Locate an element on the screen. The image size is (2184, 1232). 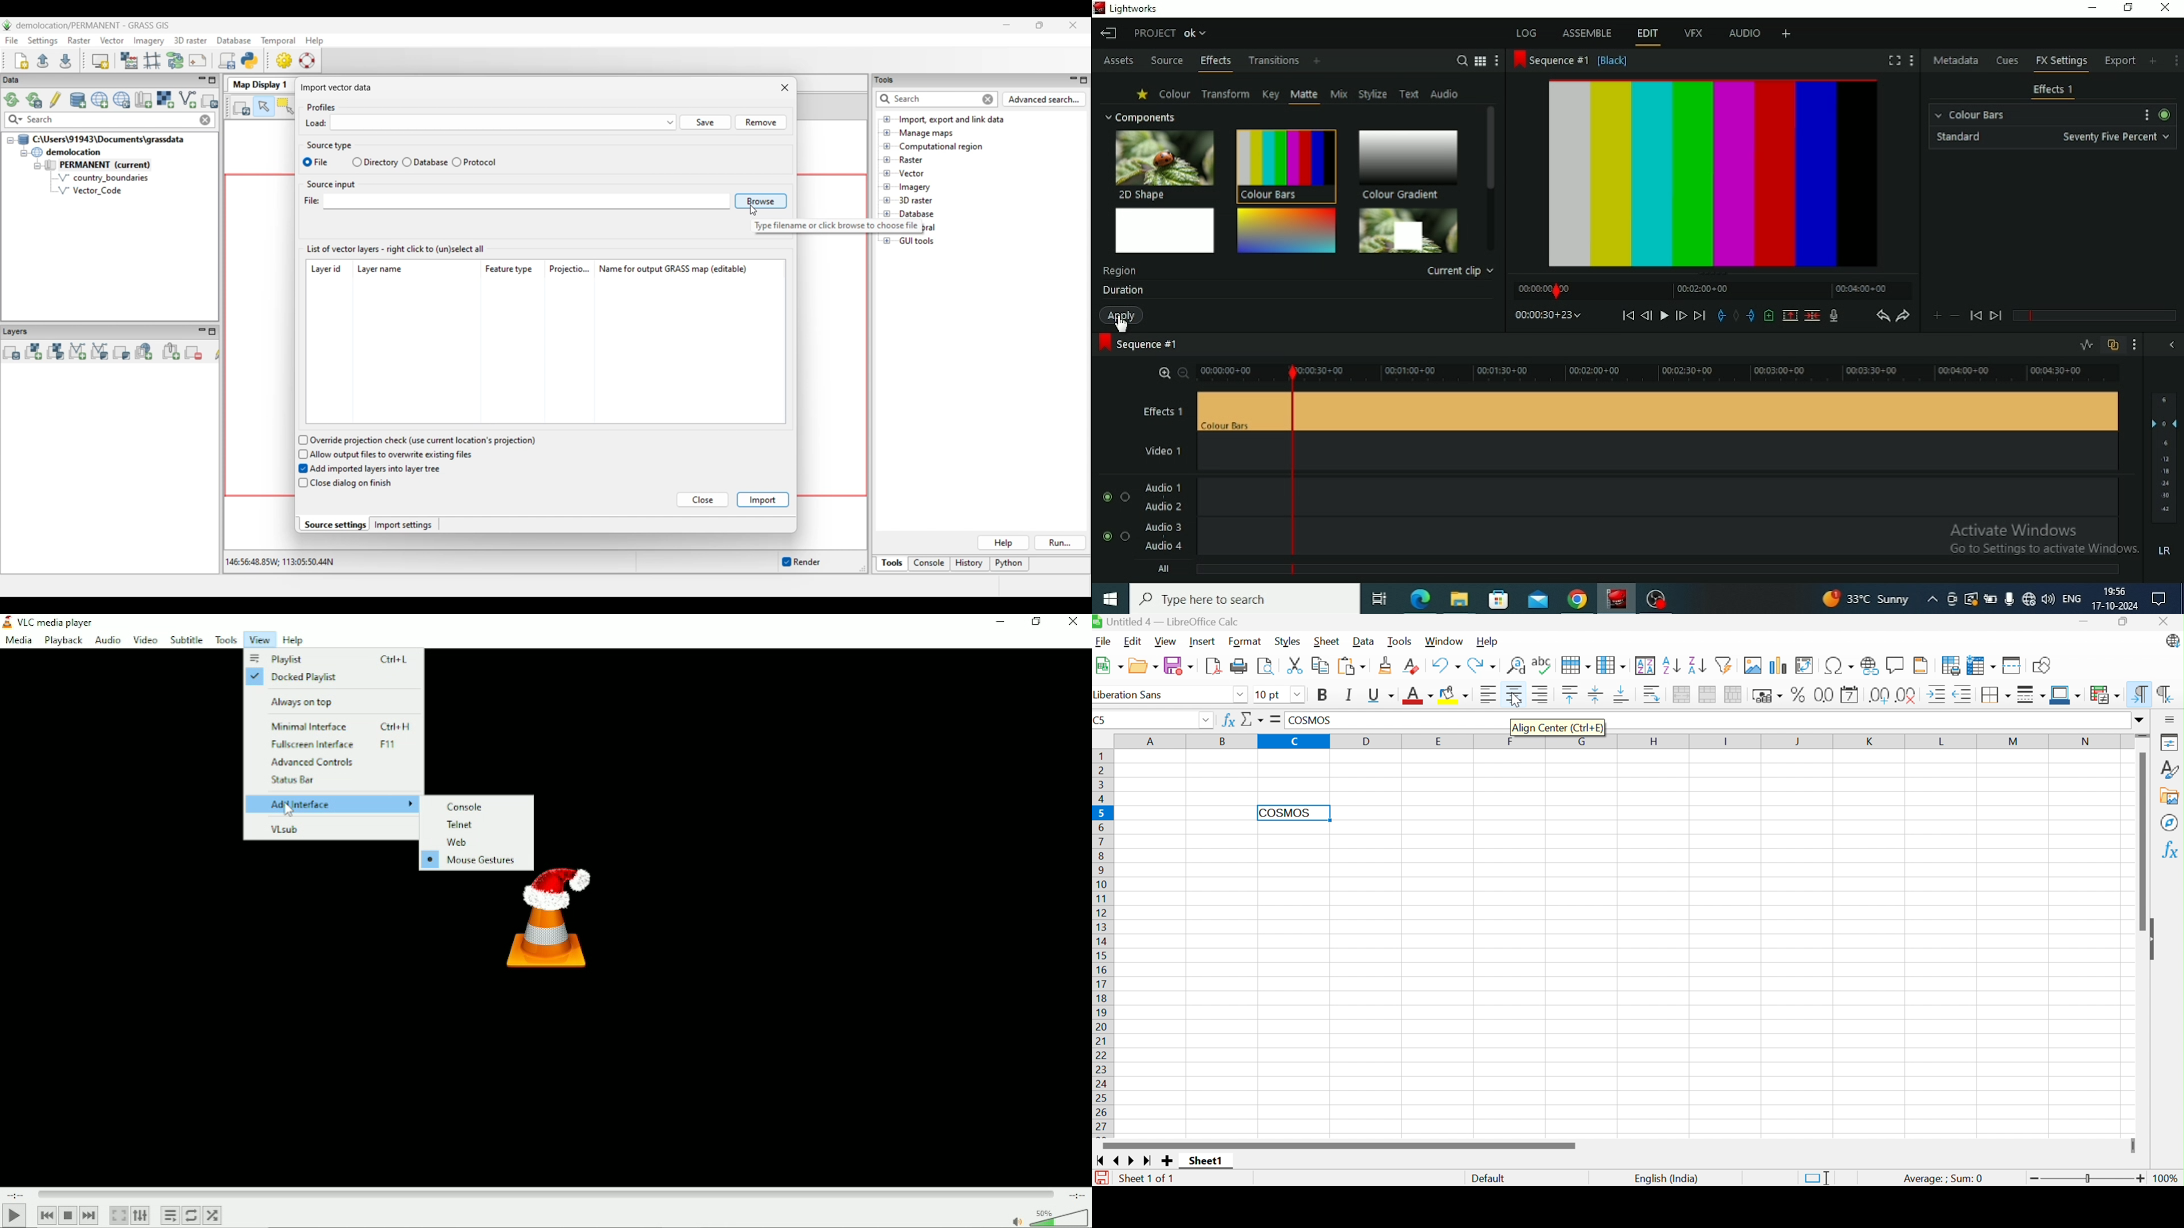
Align Right is located at coordinates (1543, 698).